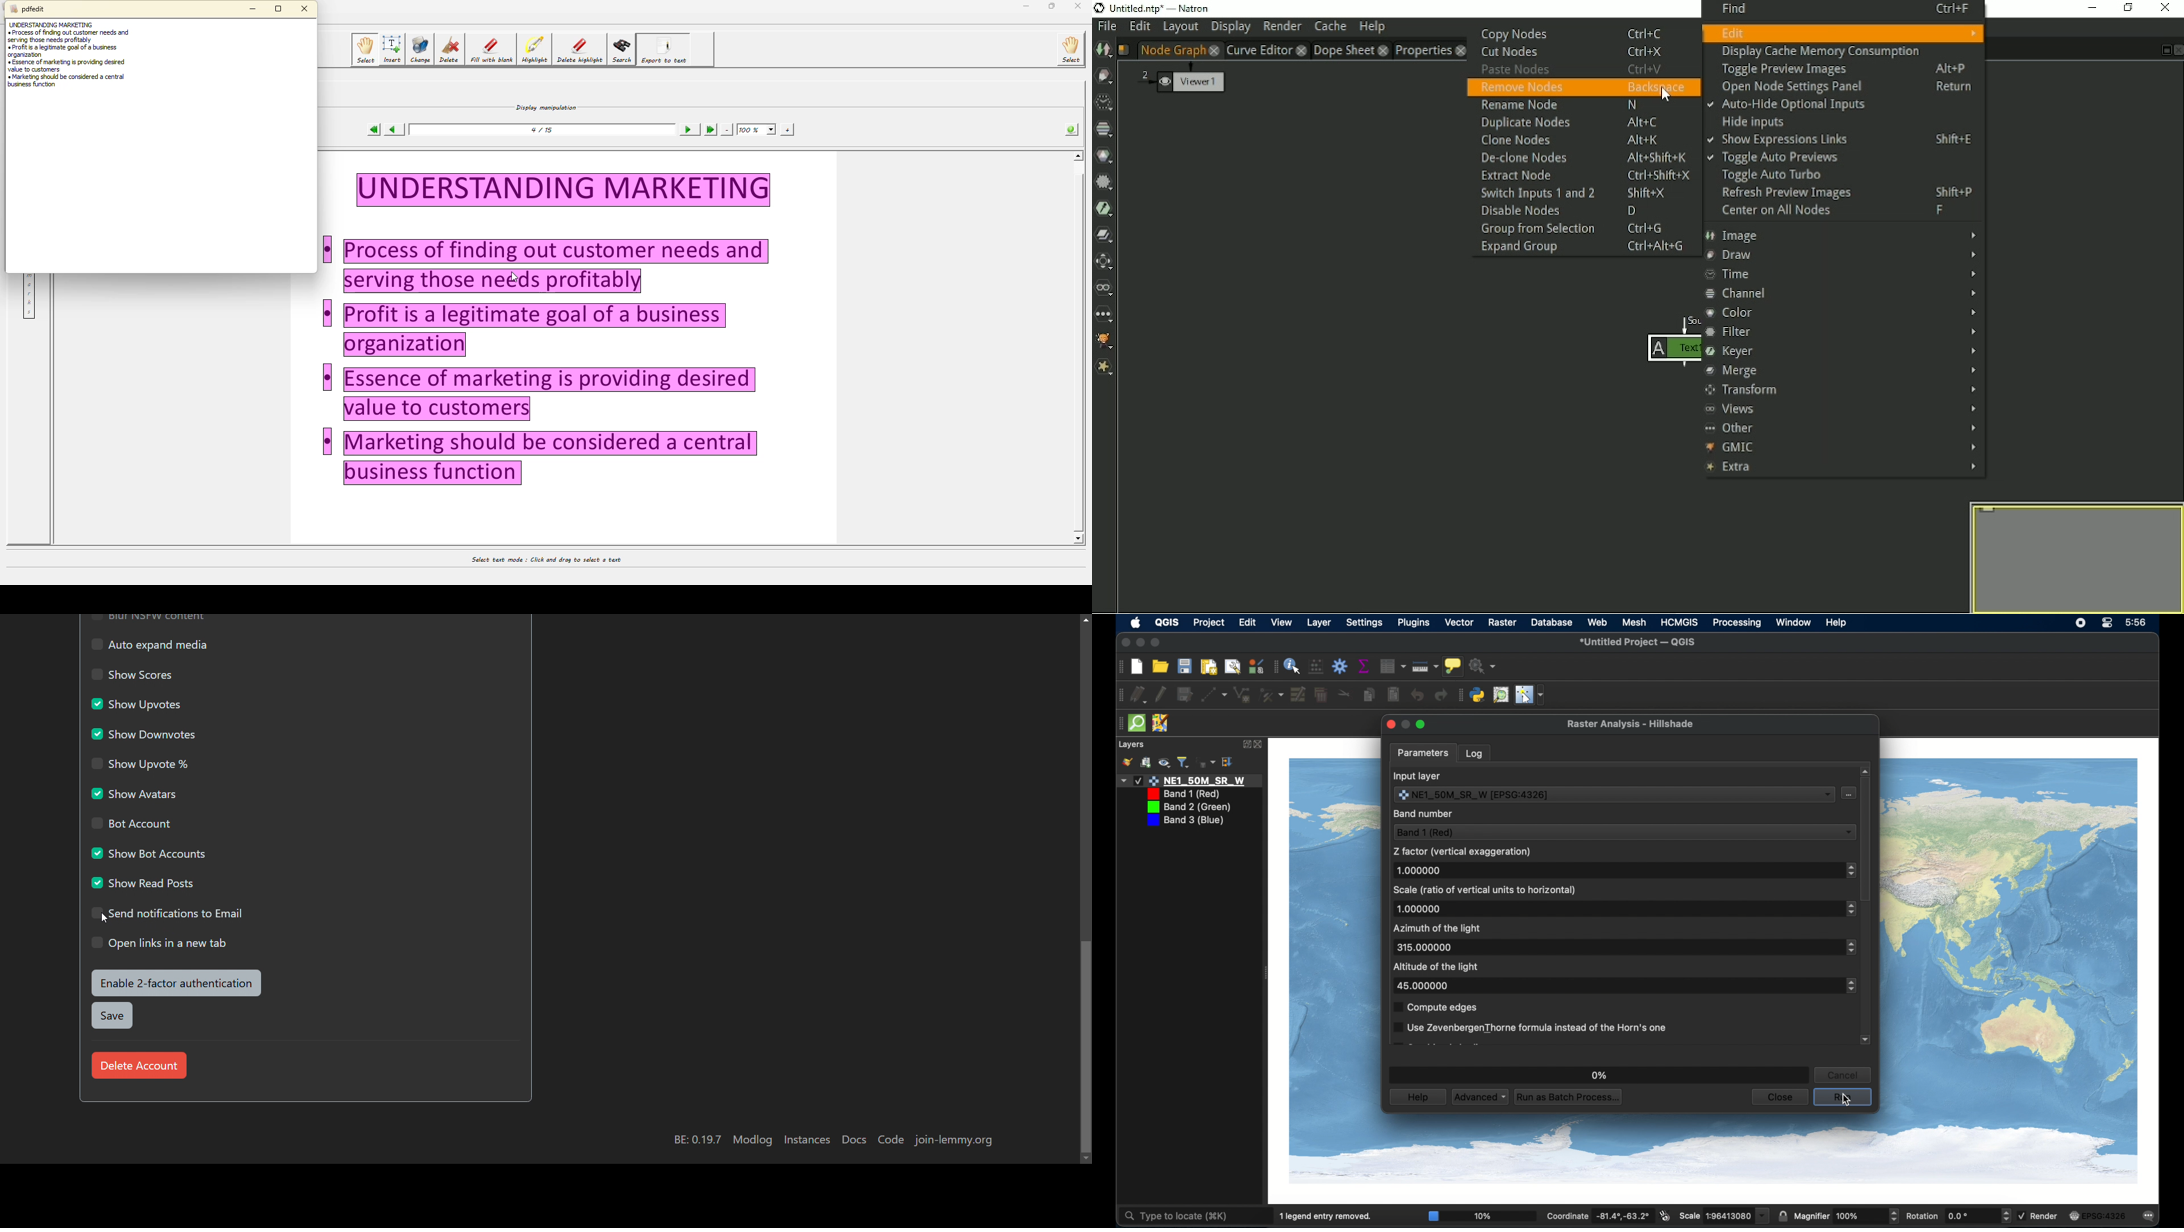 The width and height of the screenshot is (2184, 1232). What do you see at coordinates (1850, 908) in the screenshot?
I see `stepper buttons` at bounding box center [1850, 908].